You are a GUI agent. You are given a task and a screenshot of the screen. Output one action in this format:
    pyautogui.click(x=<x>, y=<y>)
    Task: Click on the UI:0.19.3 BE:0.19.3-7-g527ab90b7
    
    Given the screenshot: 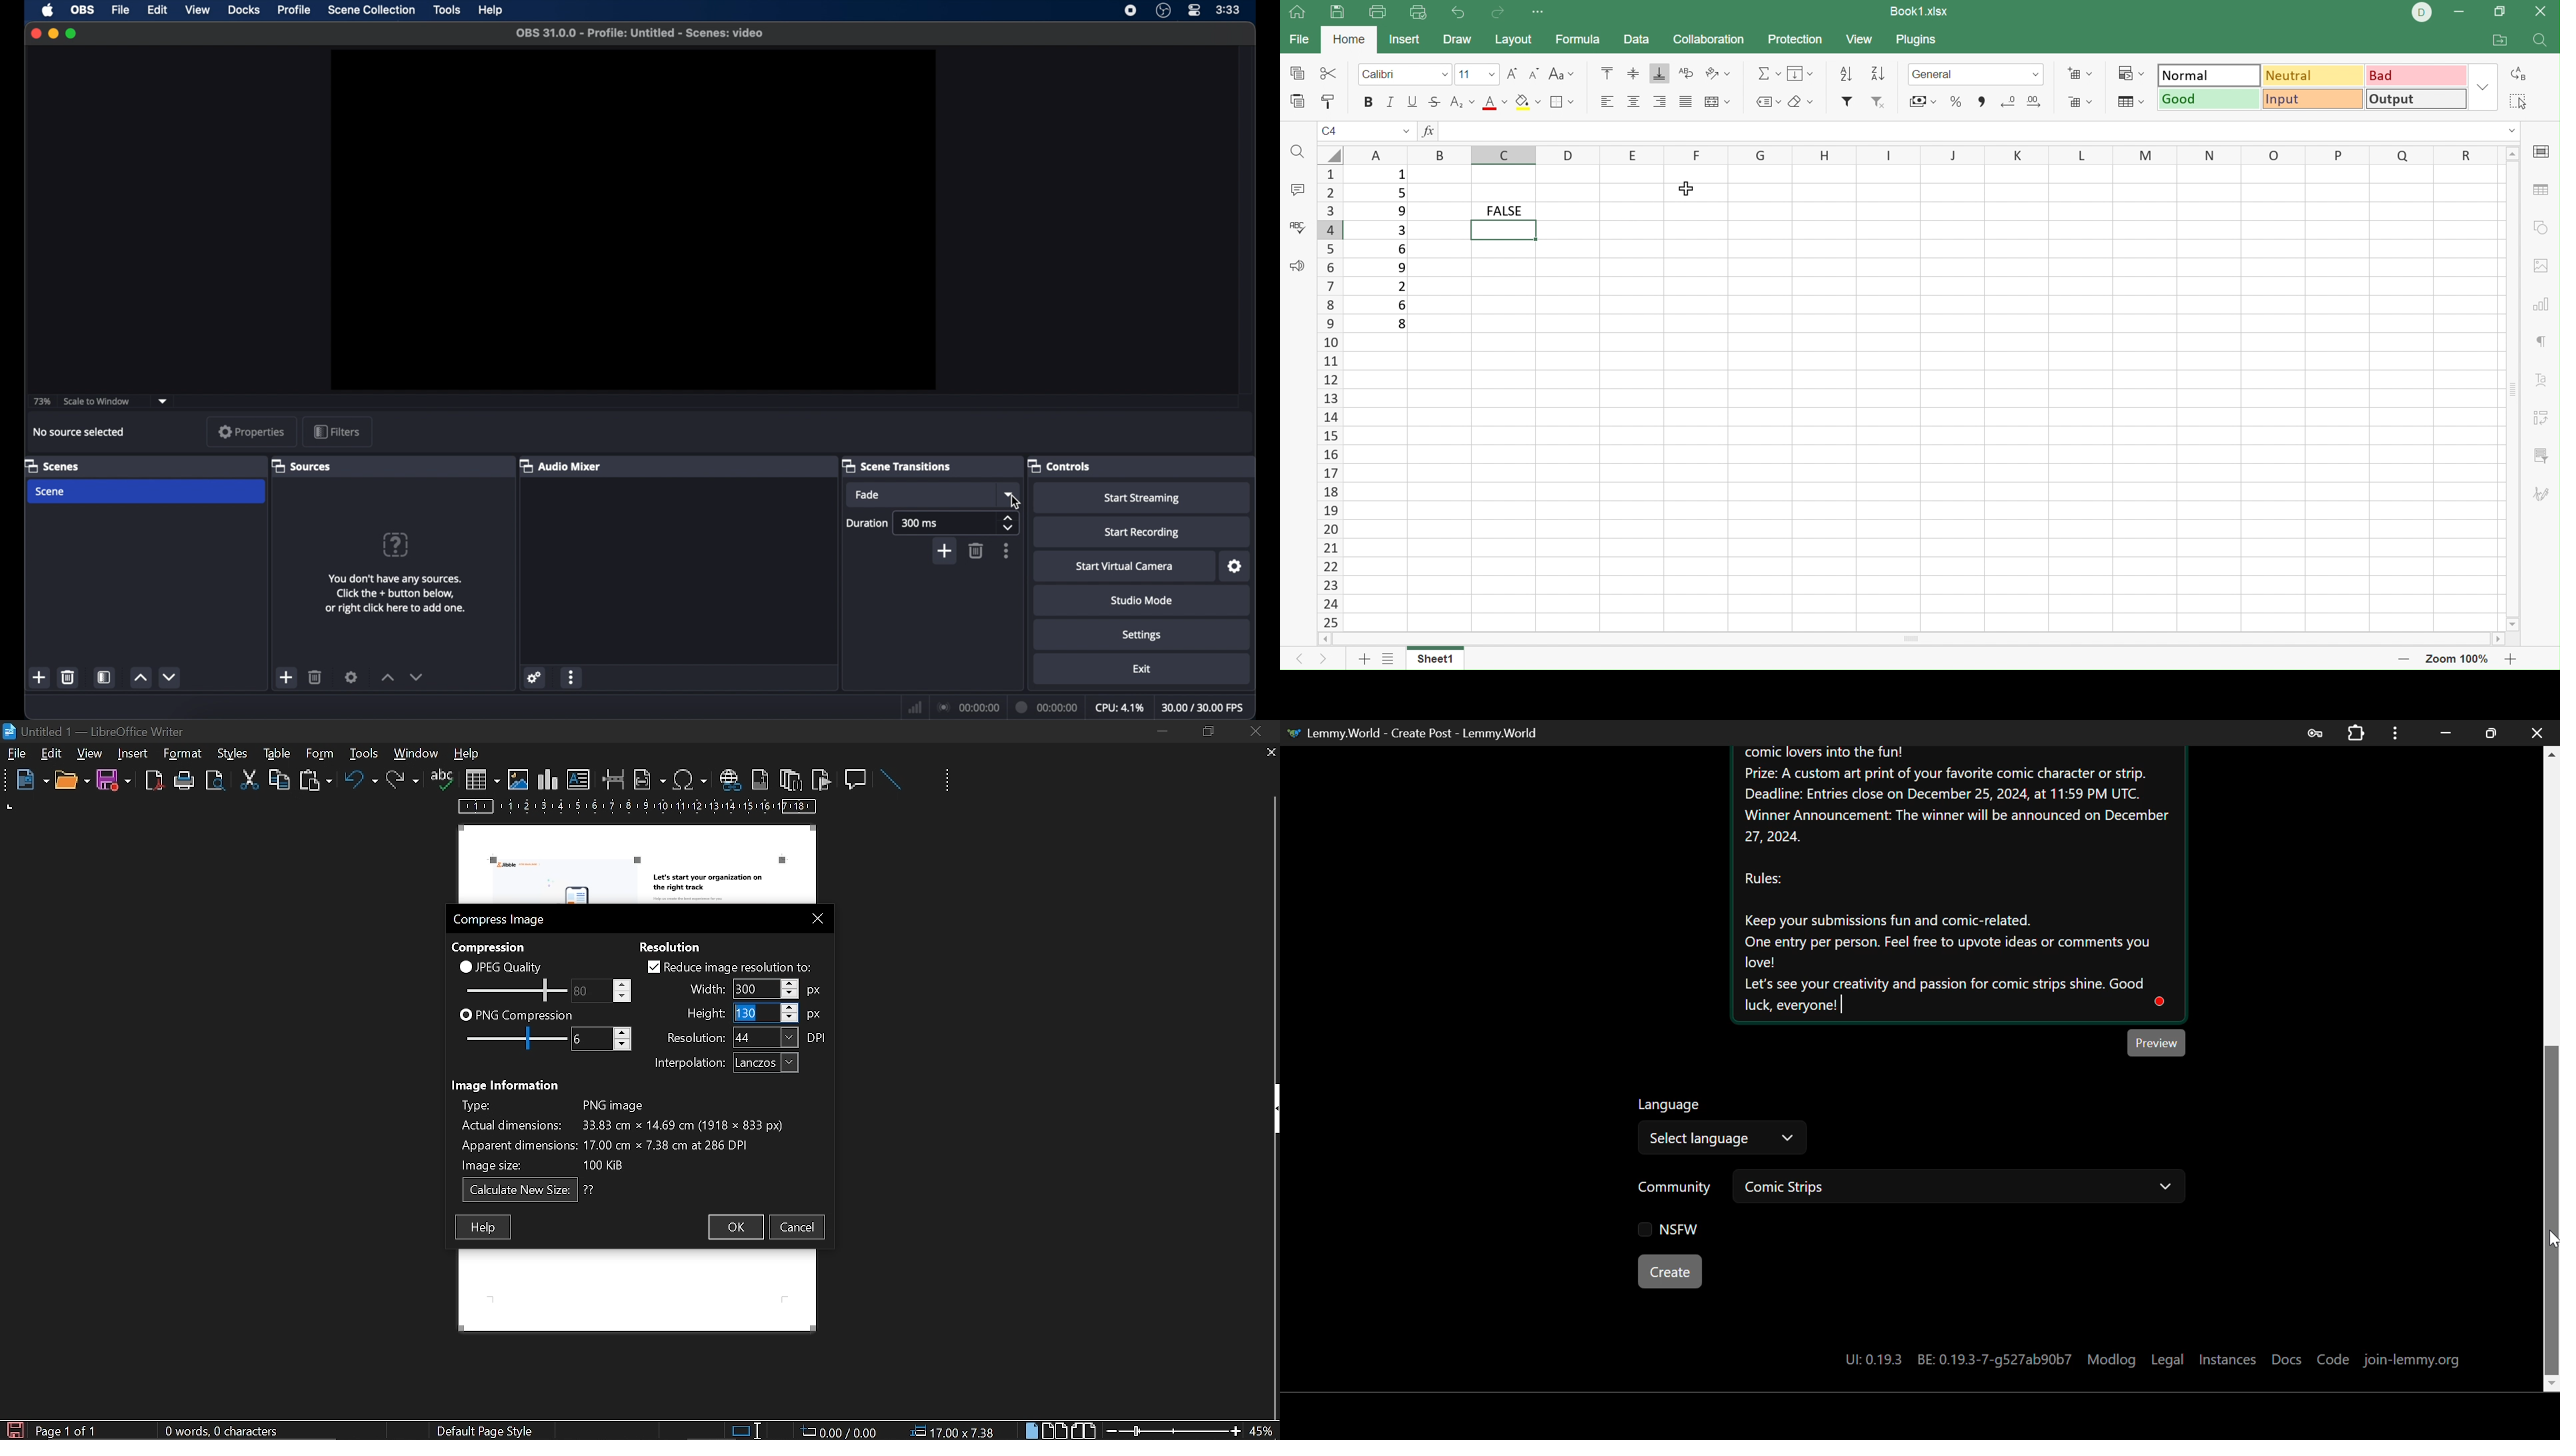 What is the action you would take?
    pyautogui.click(x=1957, y=1360)
    